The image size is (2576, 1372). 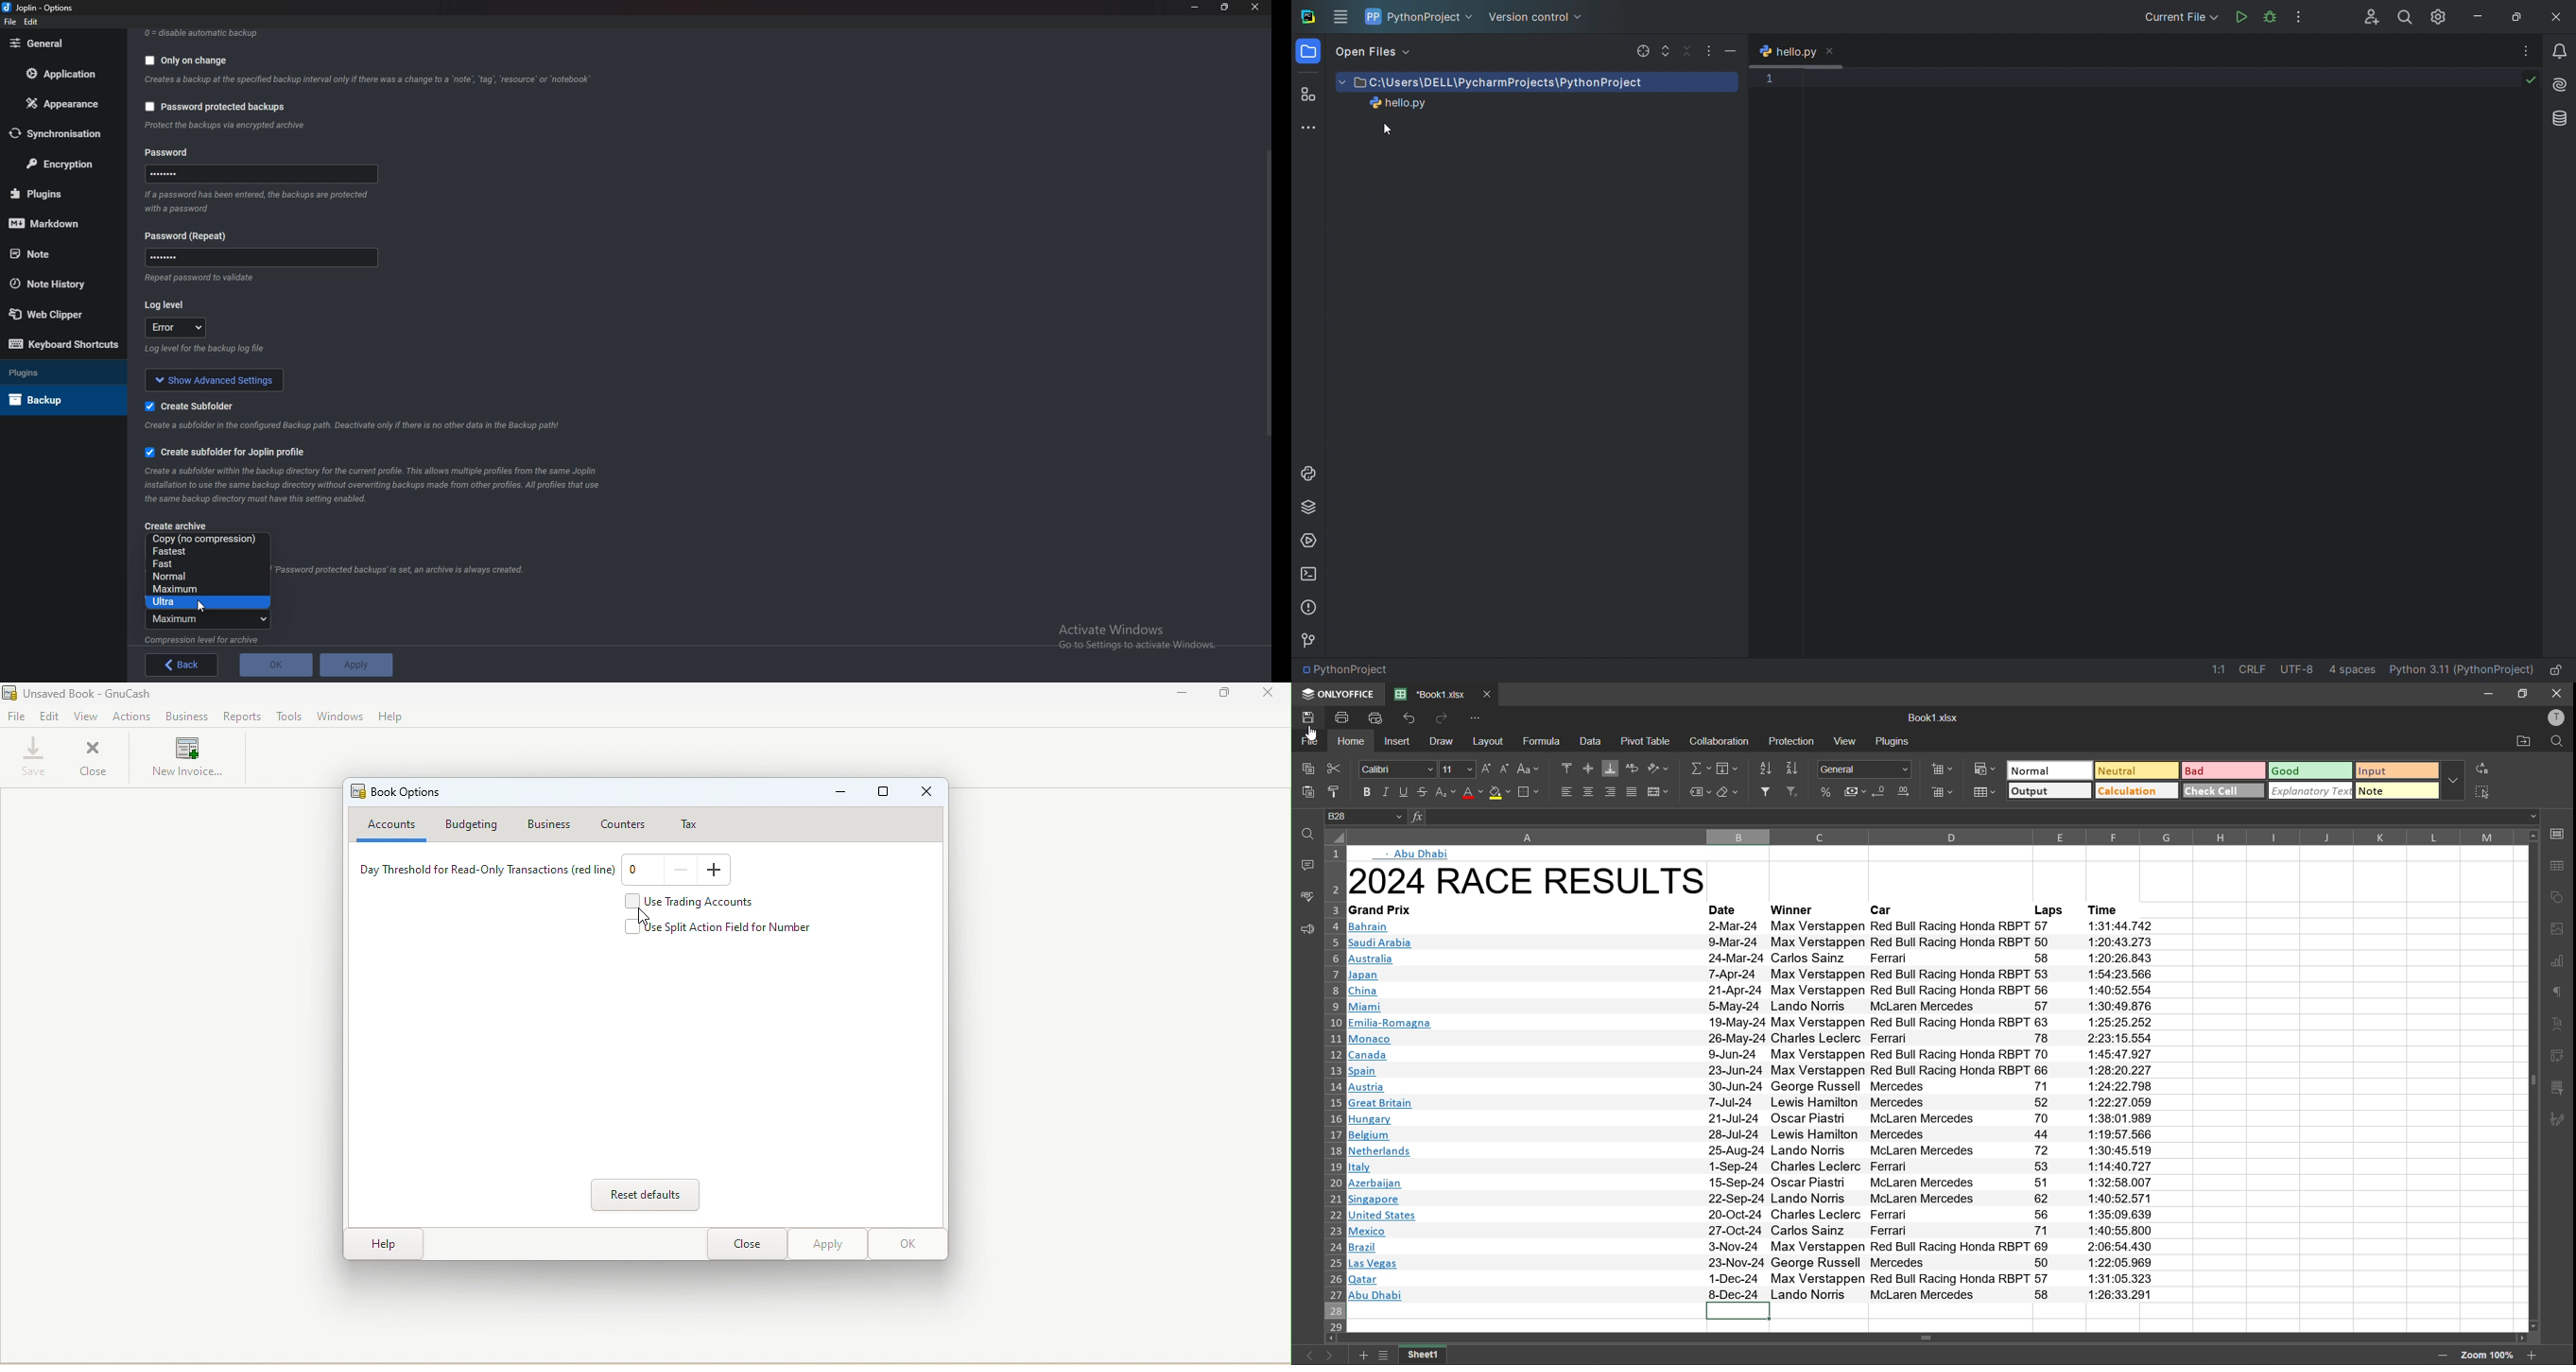 I want to click on Note, so click(x=59, y=252).